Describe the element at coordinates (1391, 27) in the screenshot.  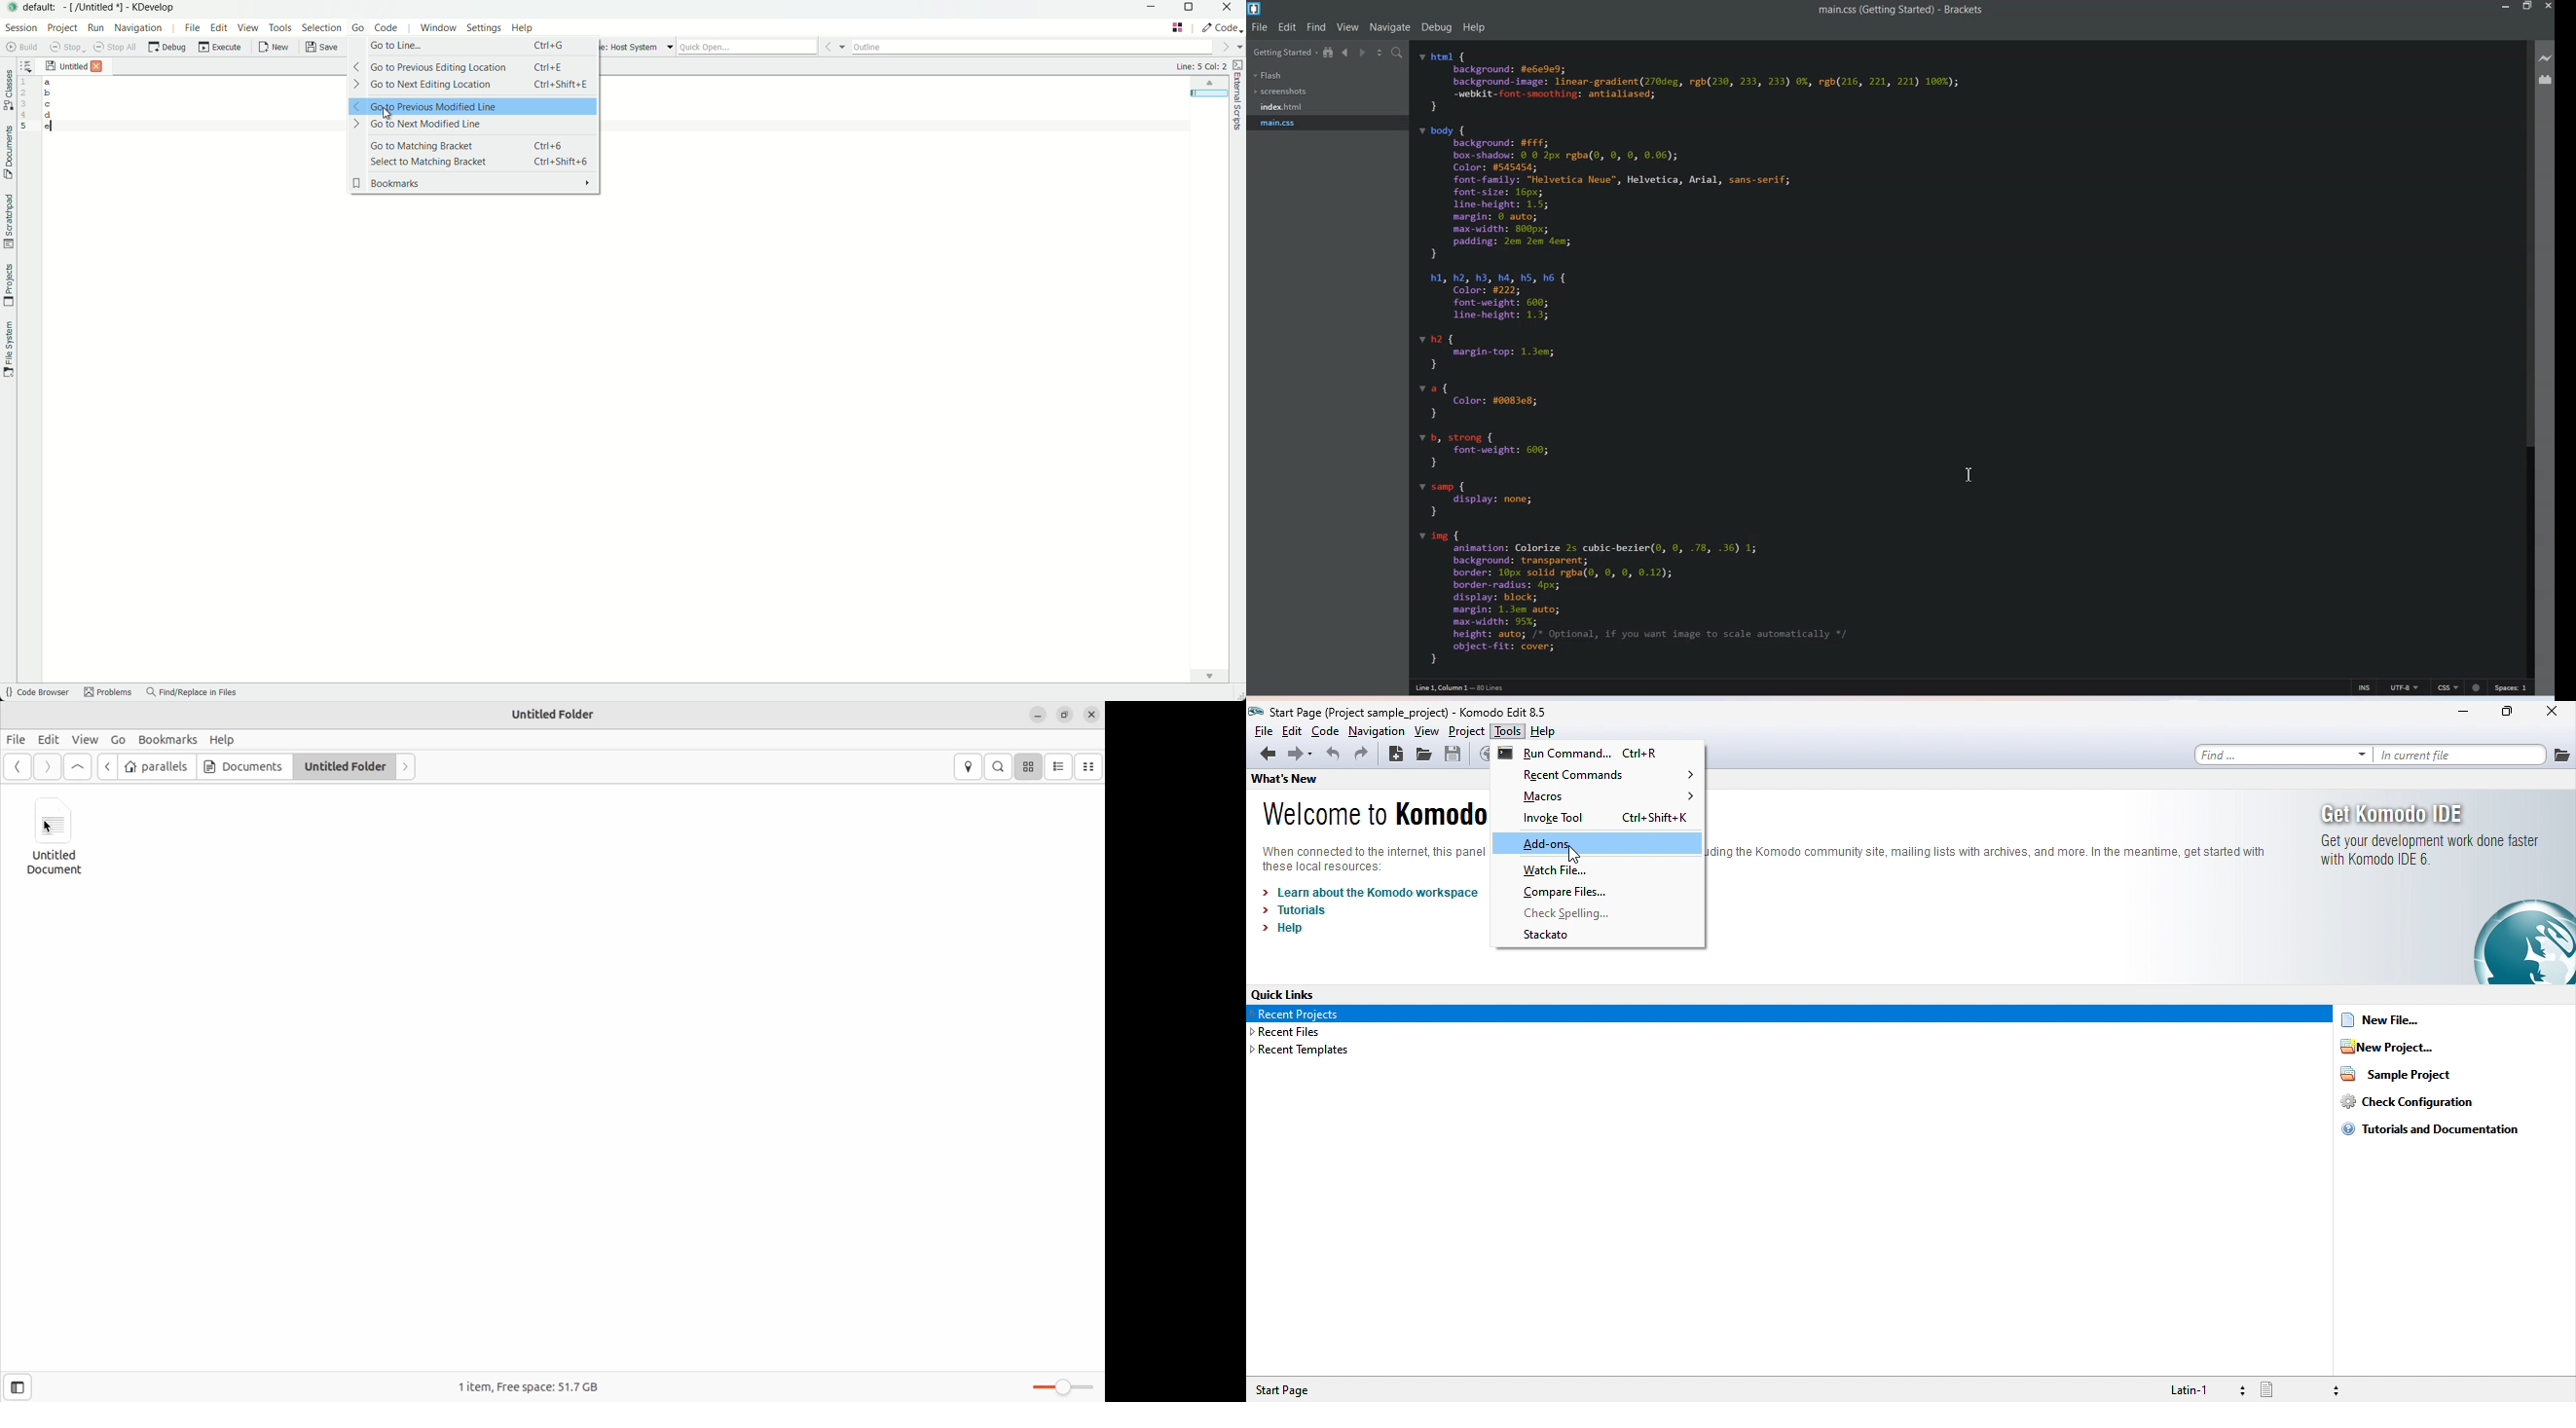
I see `Navigate` at that location.